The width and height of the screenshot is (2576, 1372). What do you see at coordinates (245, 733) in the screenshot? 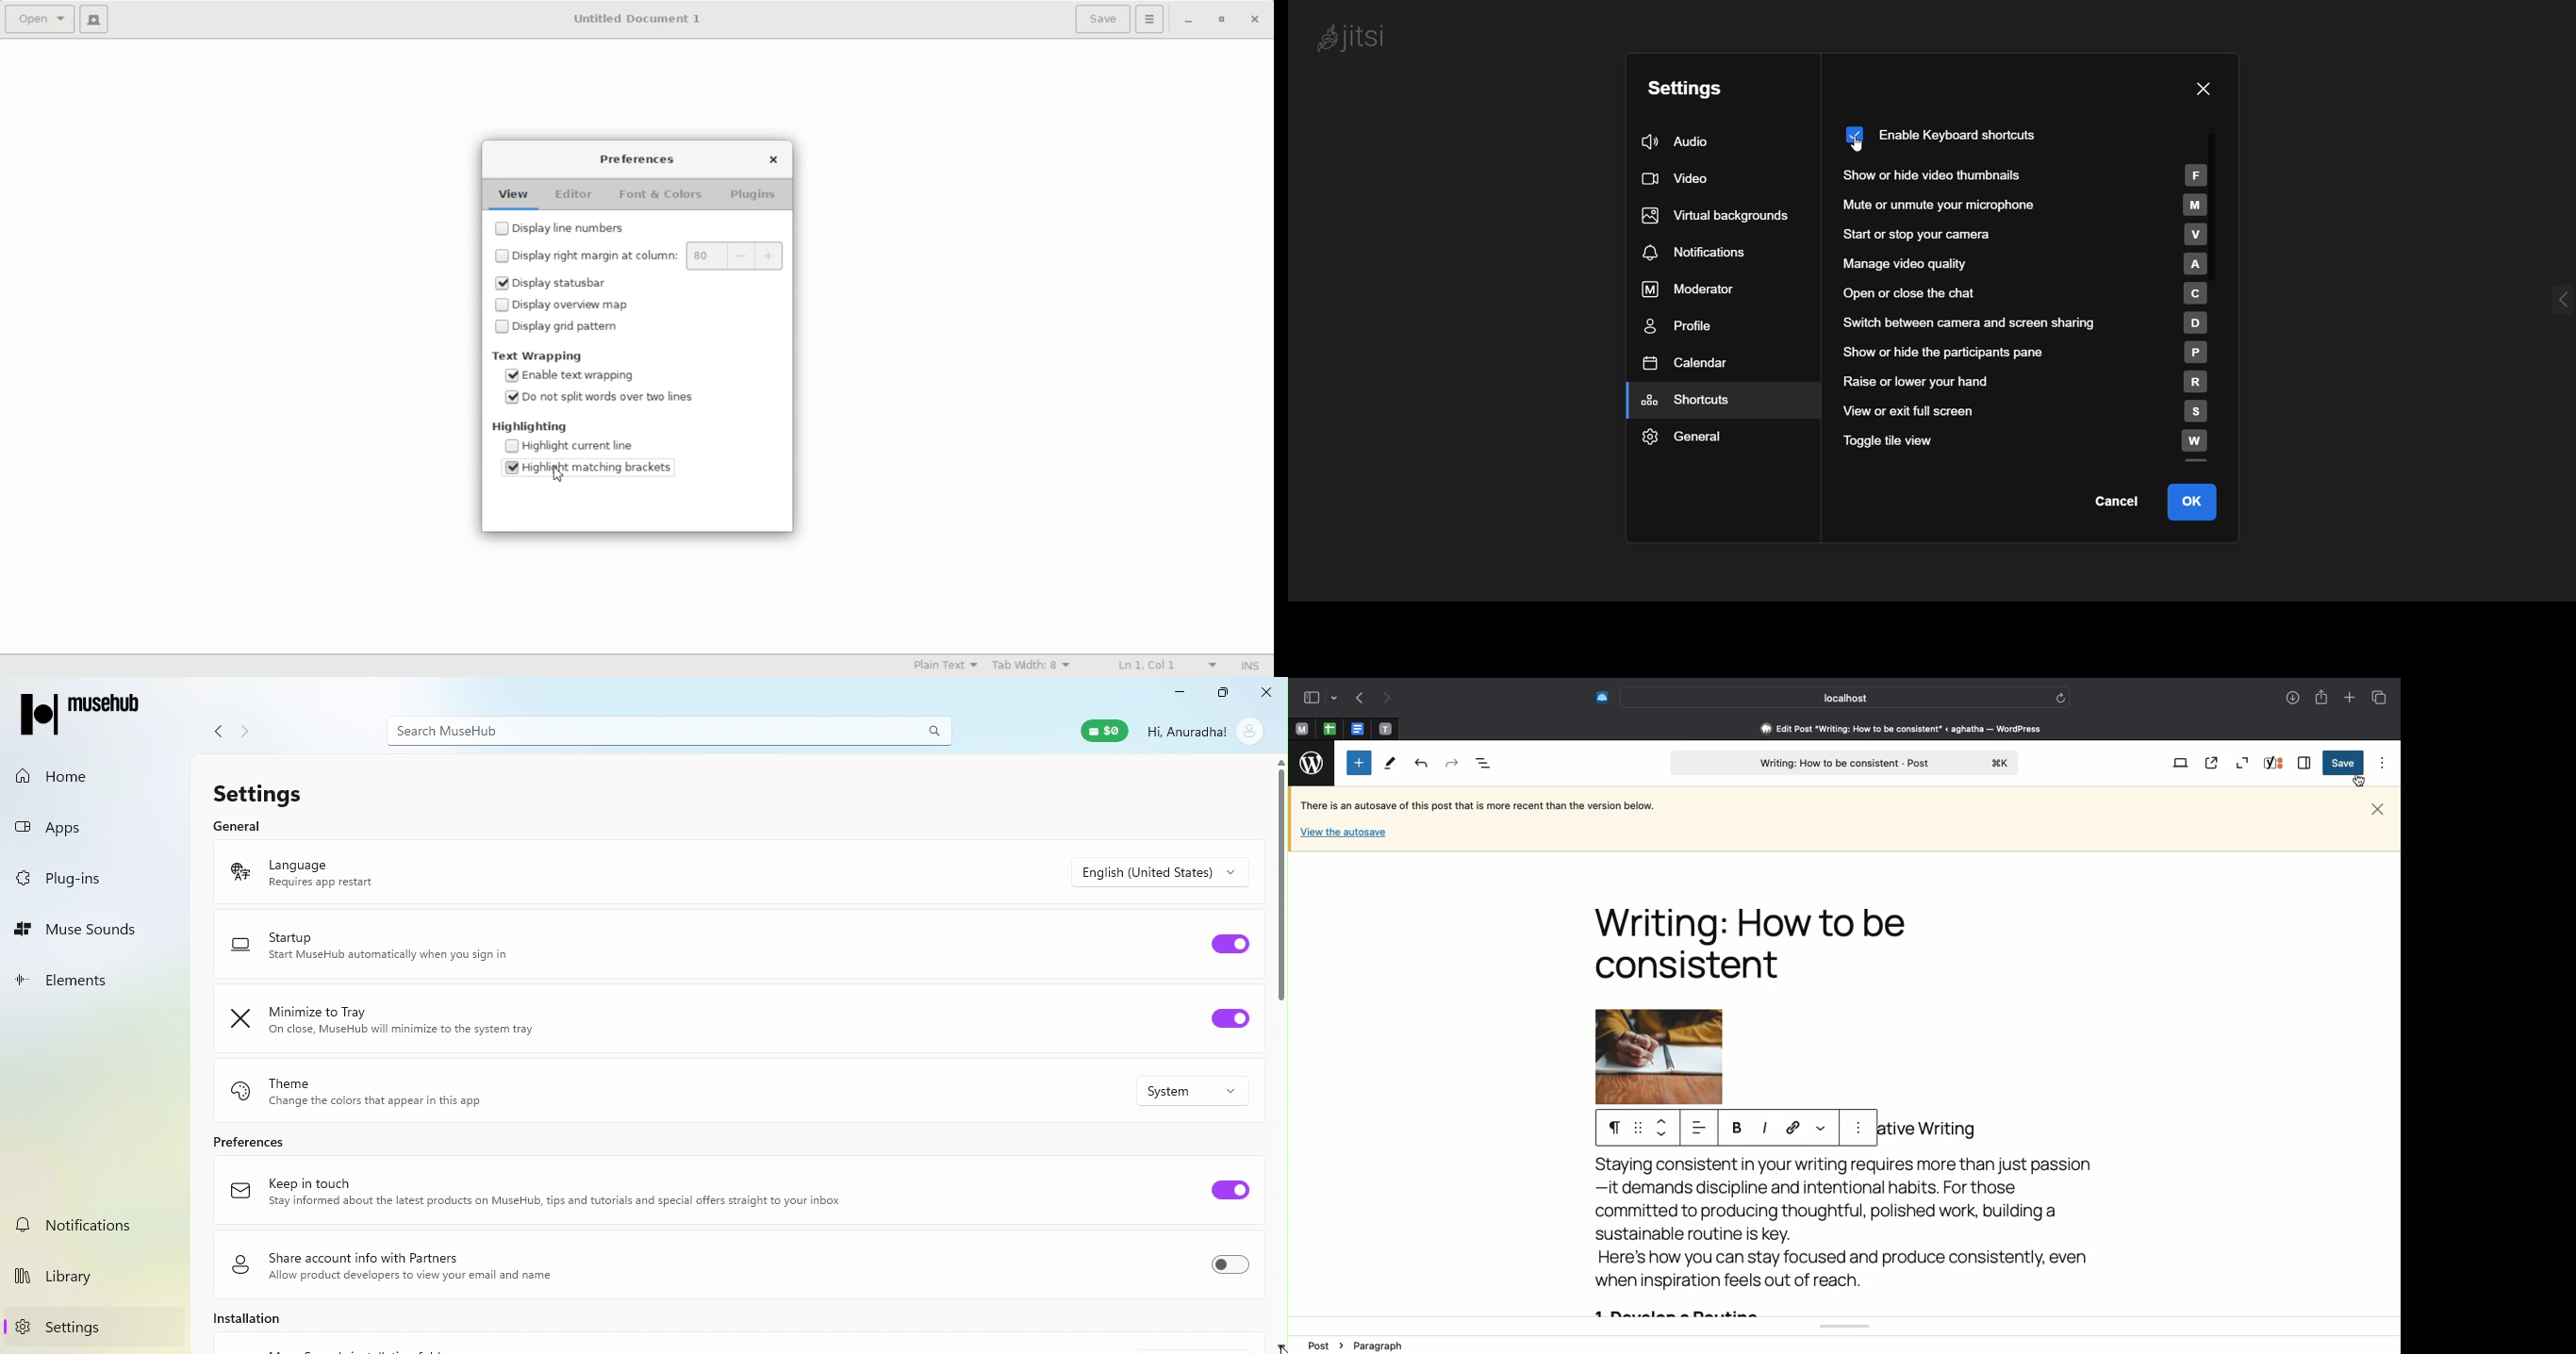
I see `Navigate forward` at bounding box center [245, 733].